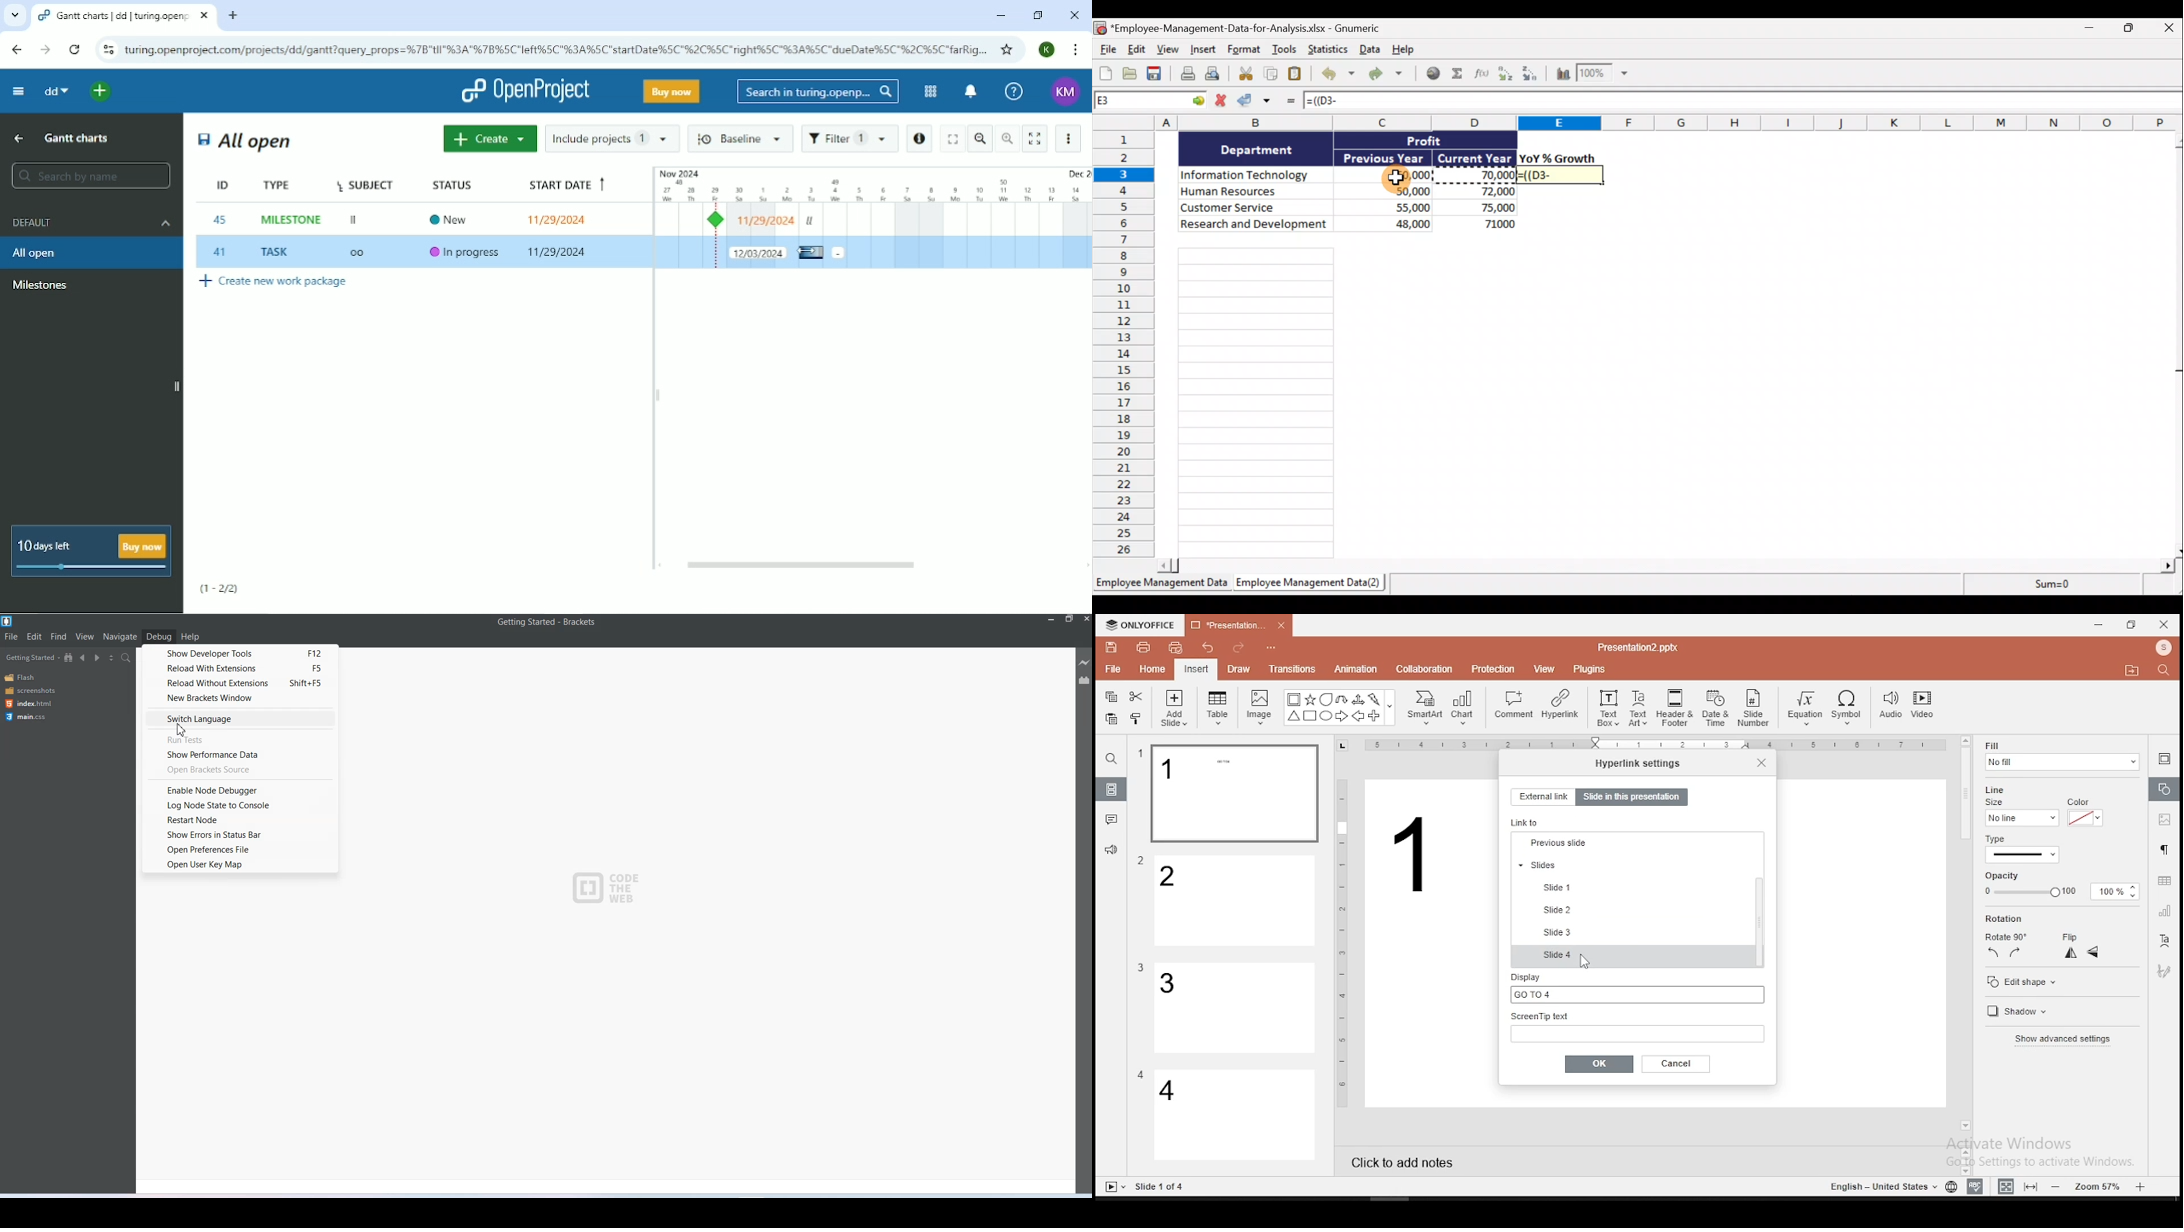  What do you see at coordinates (2165, 758) in the screenshot?
I see `slide settings` at bounding box center [2165, 758].